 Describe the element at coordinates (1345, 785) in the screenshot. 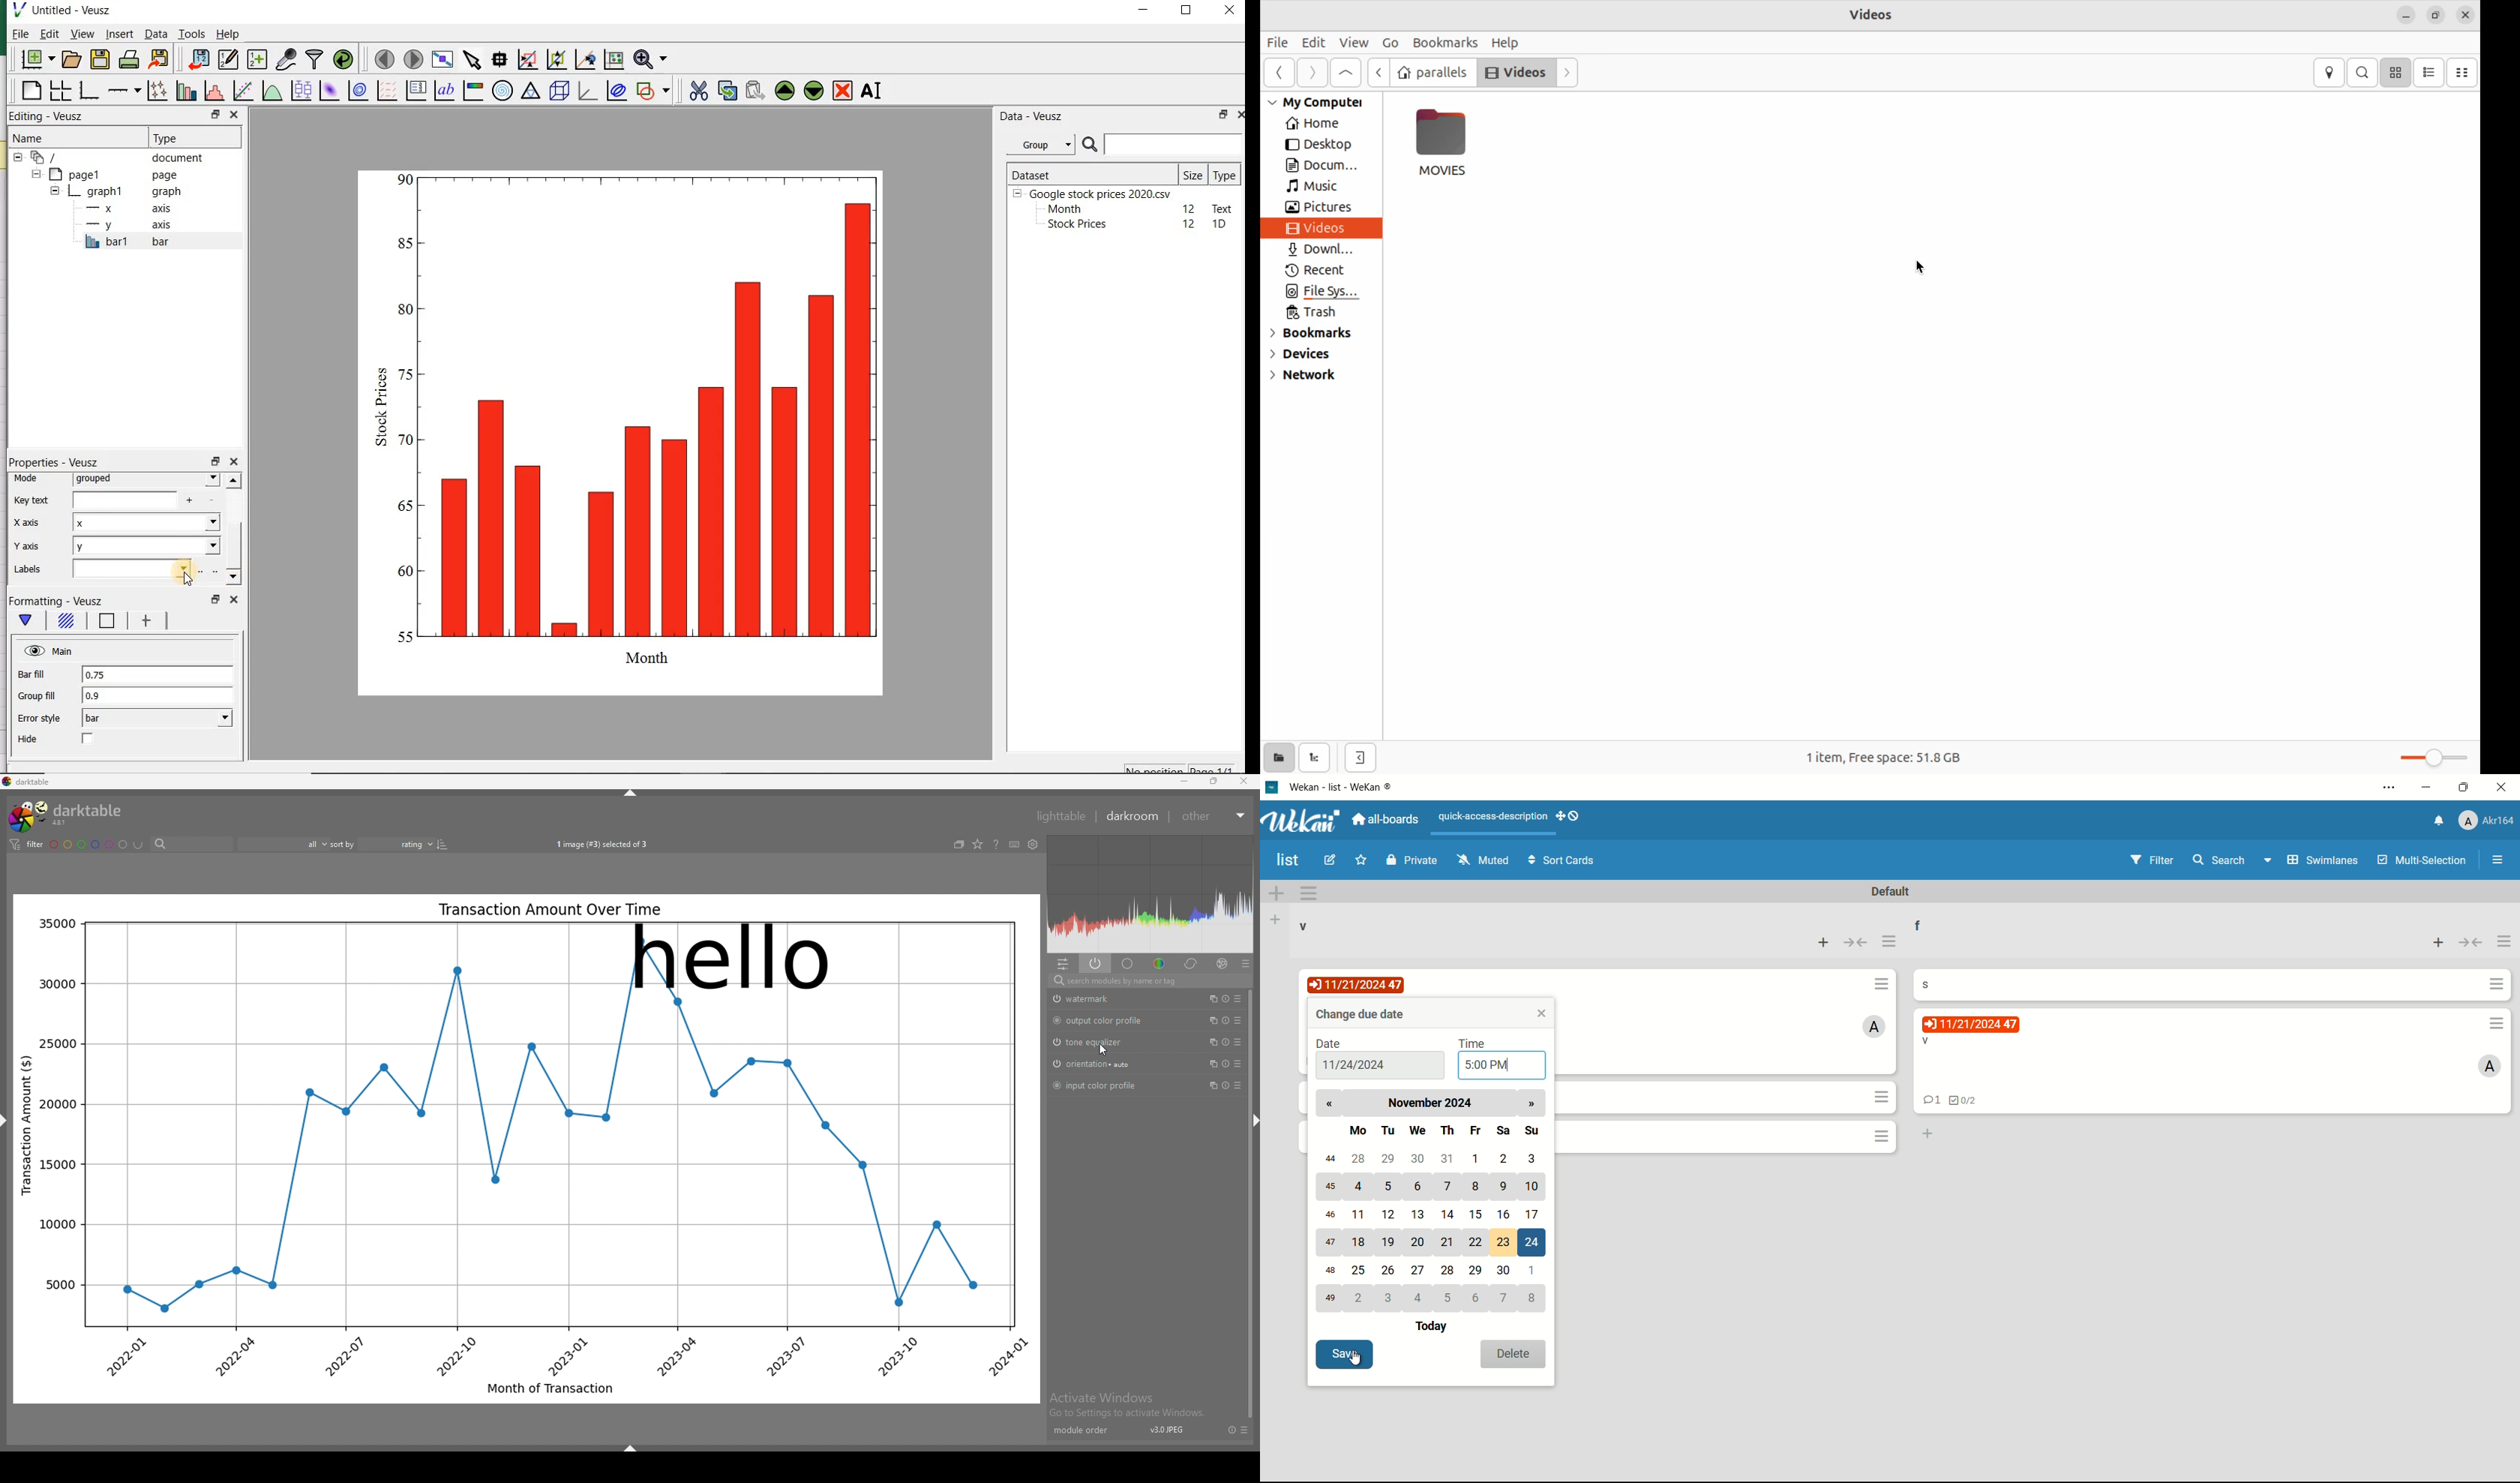

I see `wekan - list - wekan` at that location.